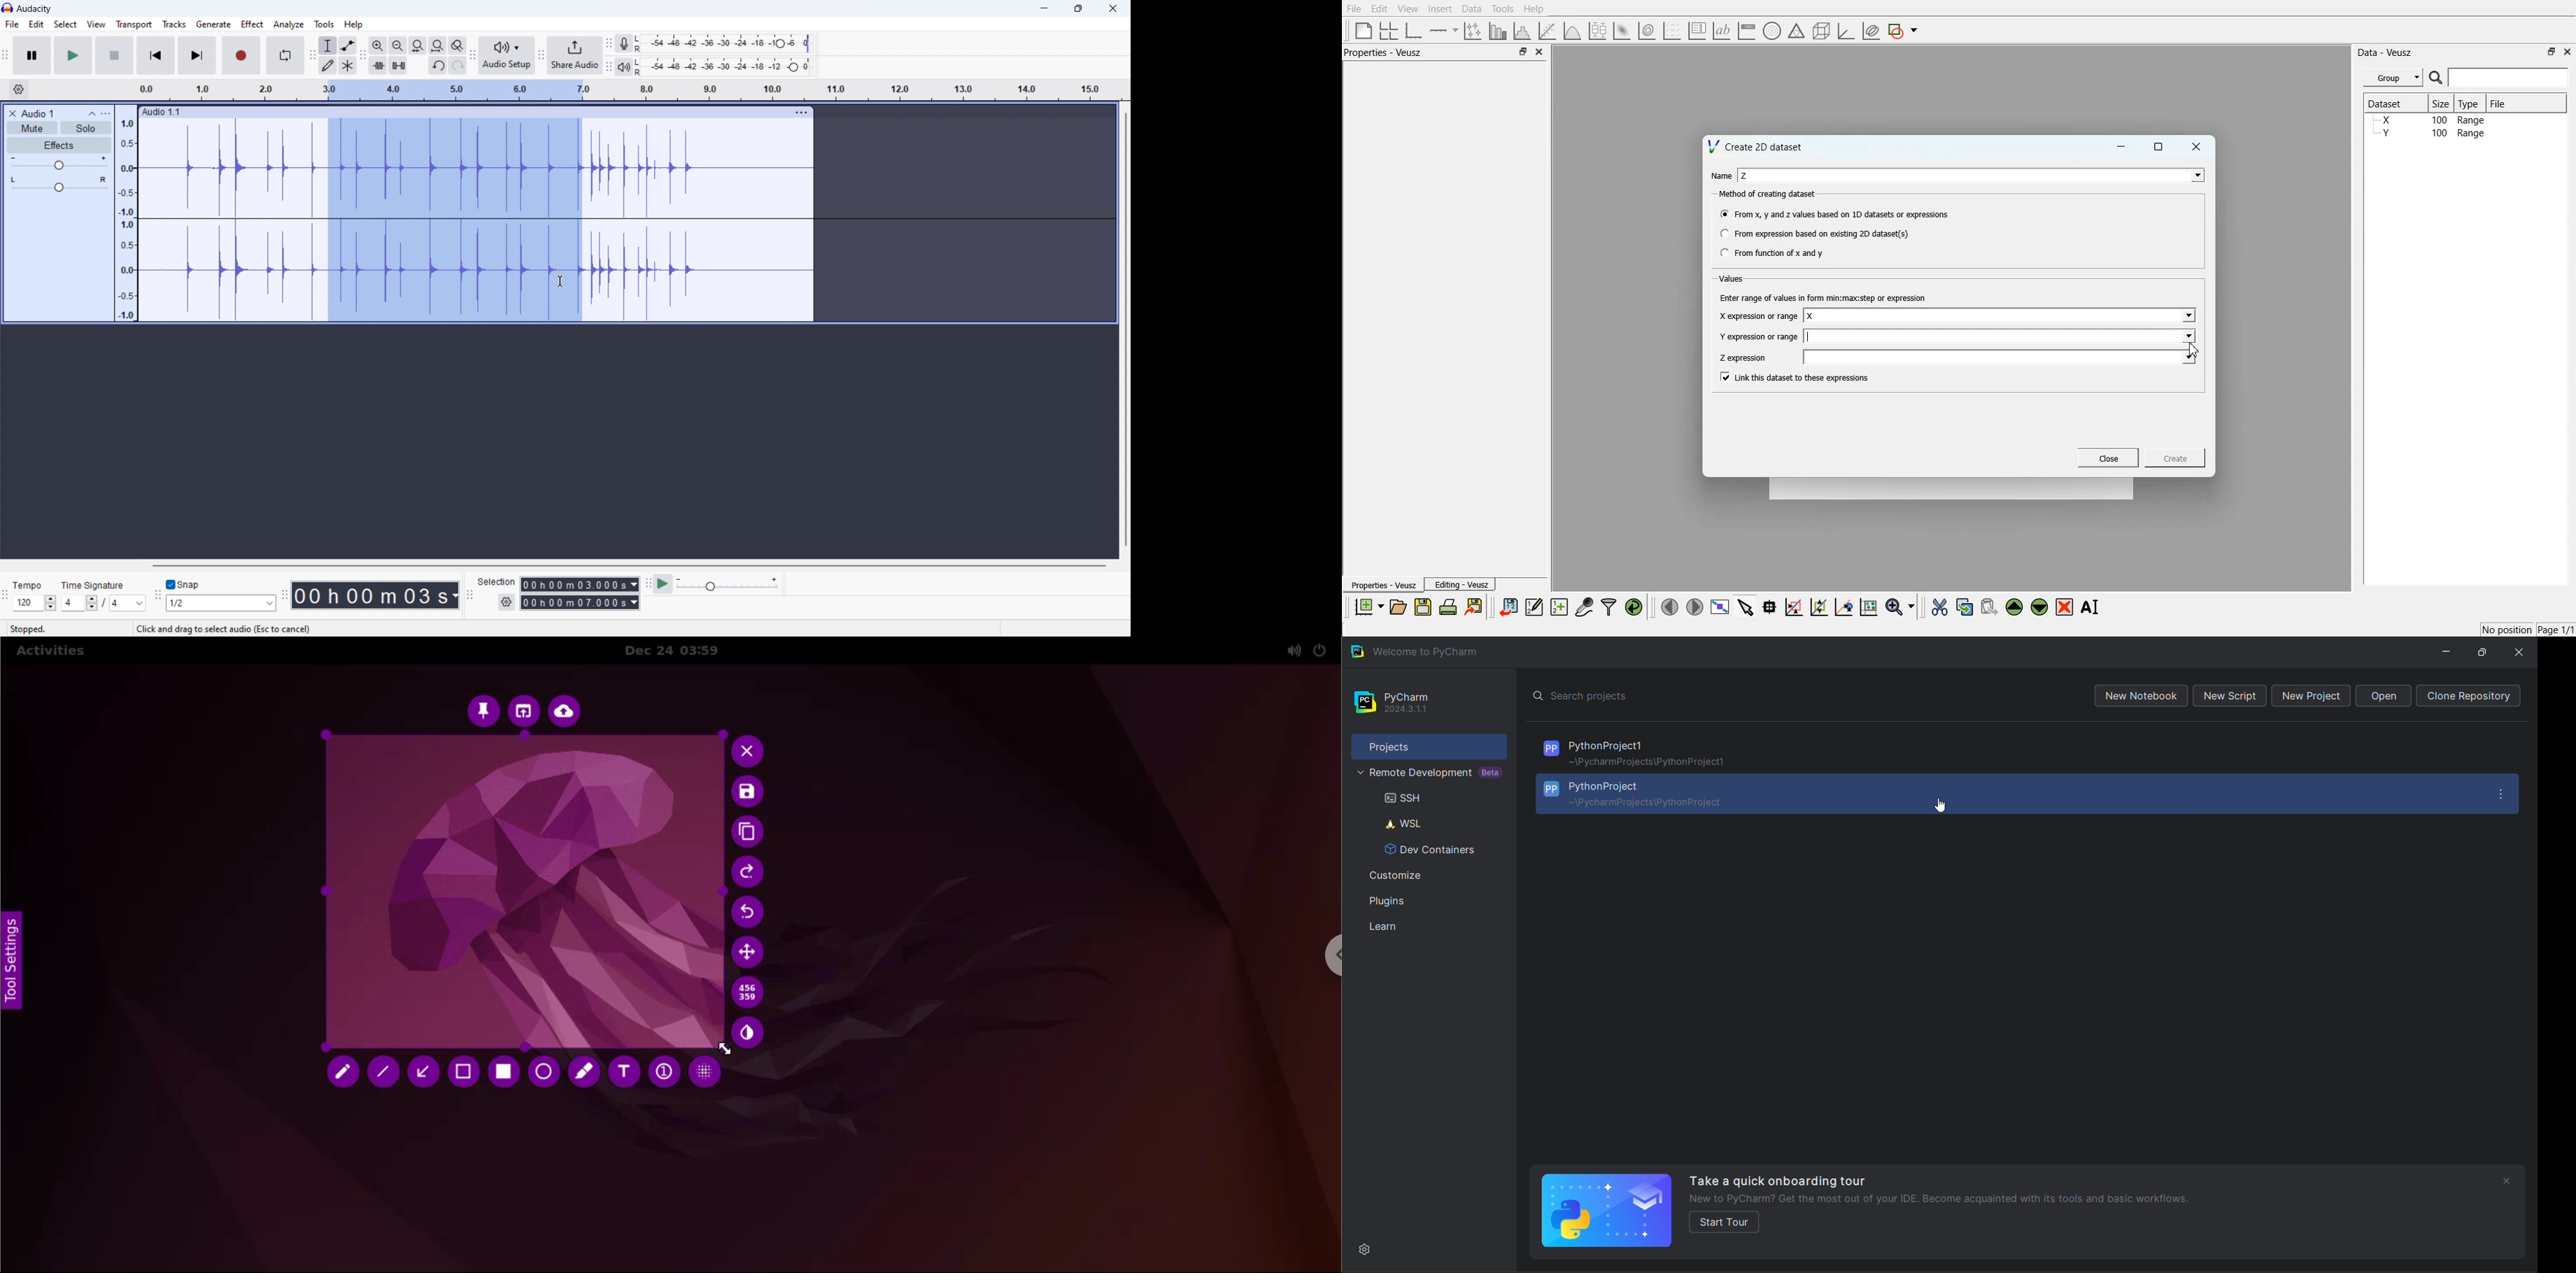  I want to click on mute, so click(32, 128).